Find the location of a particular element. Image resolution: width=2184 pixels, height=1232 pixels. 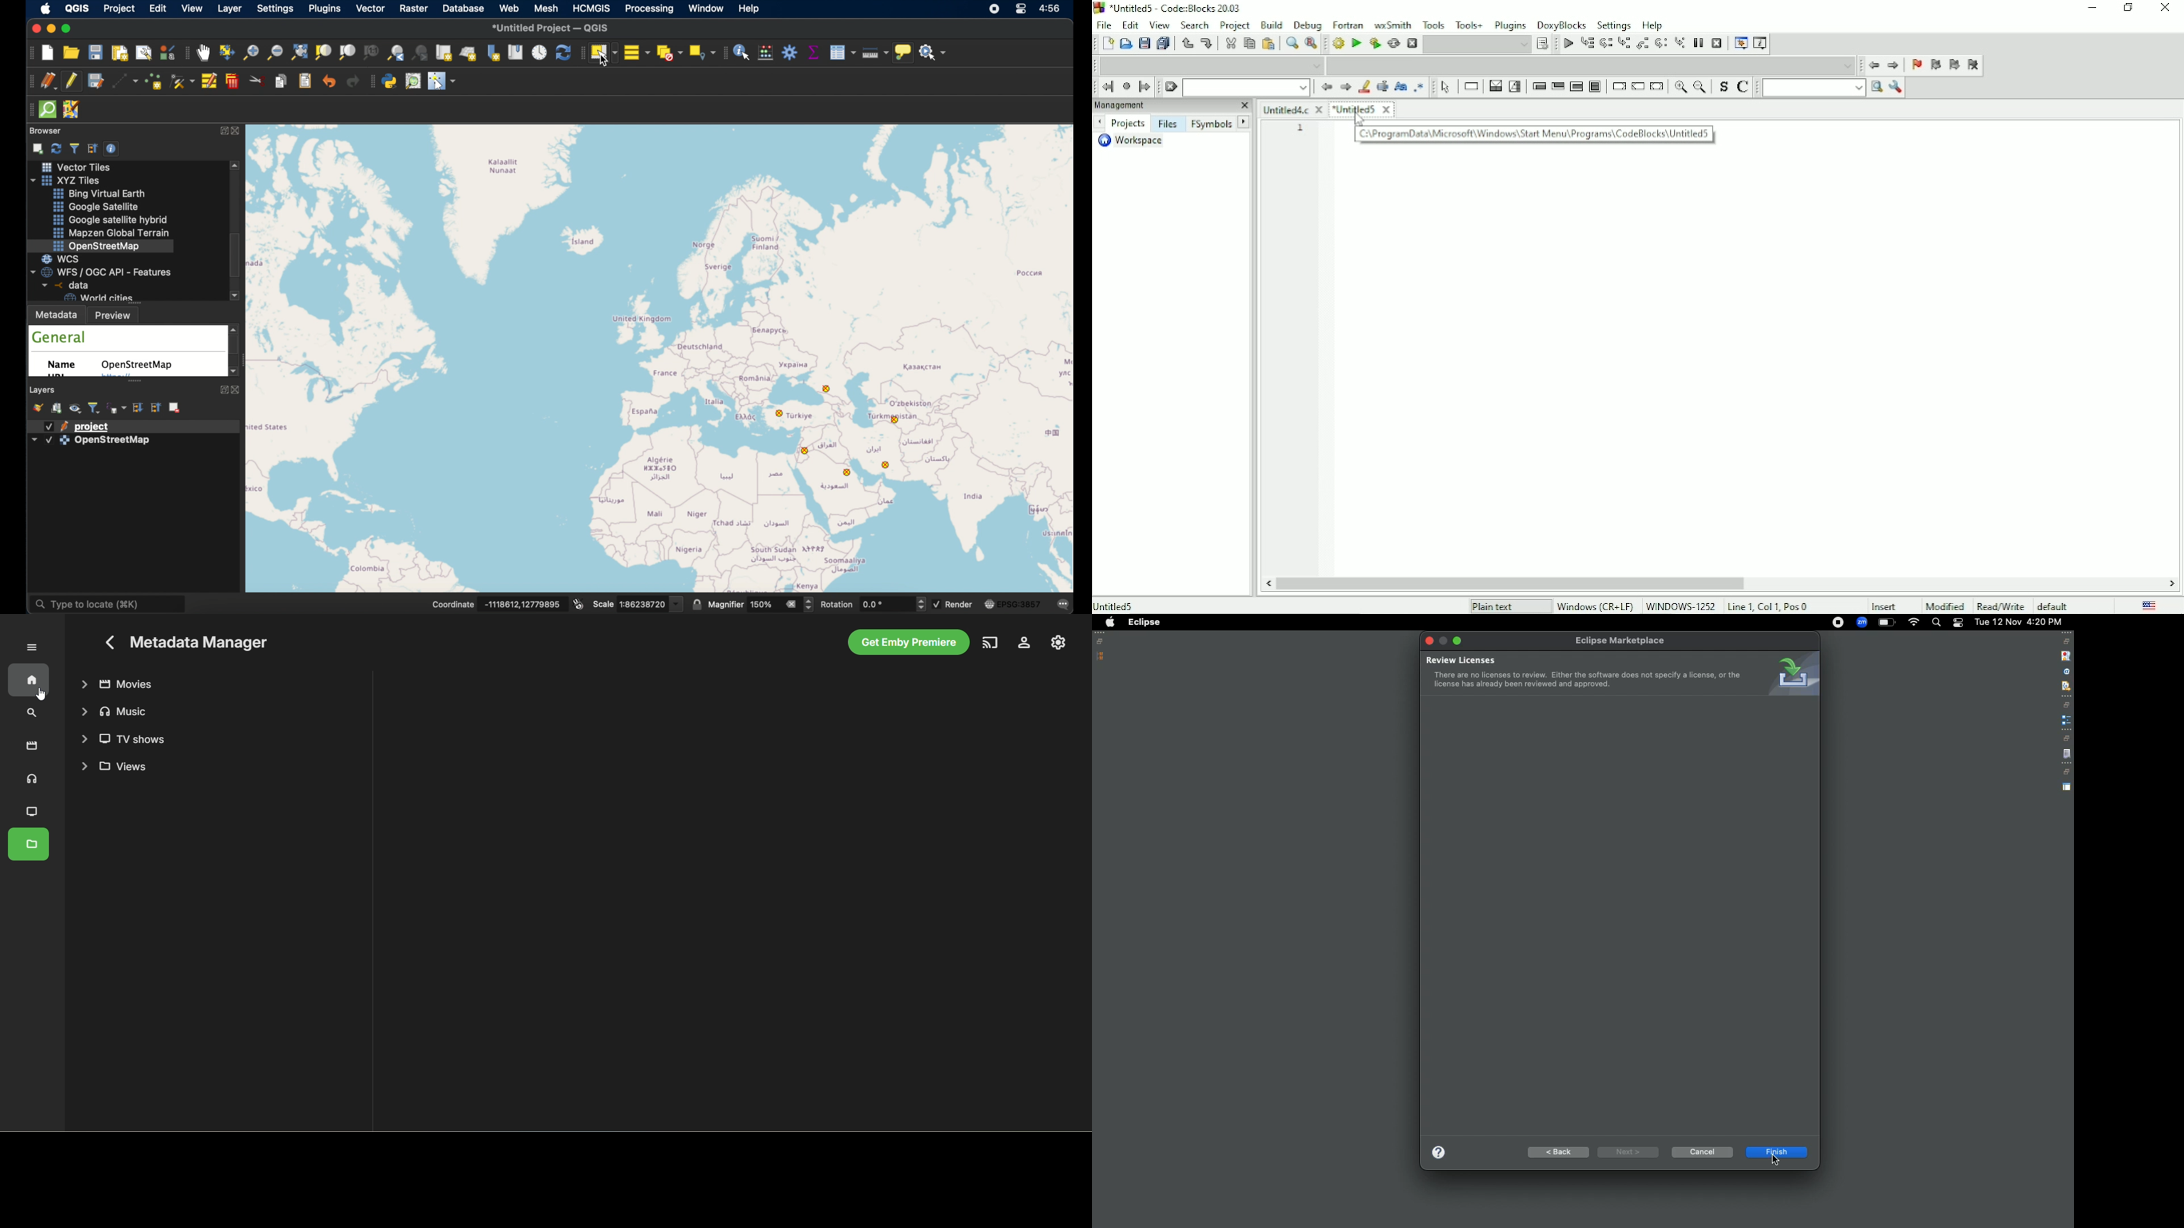

Next is located at coordinates (1245, 122).